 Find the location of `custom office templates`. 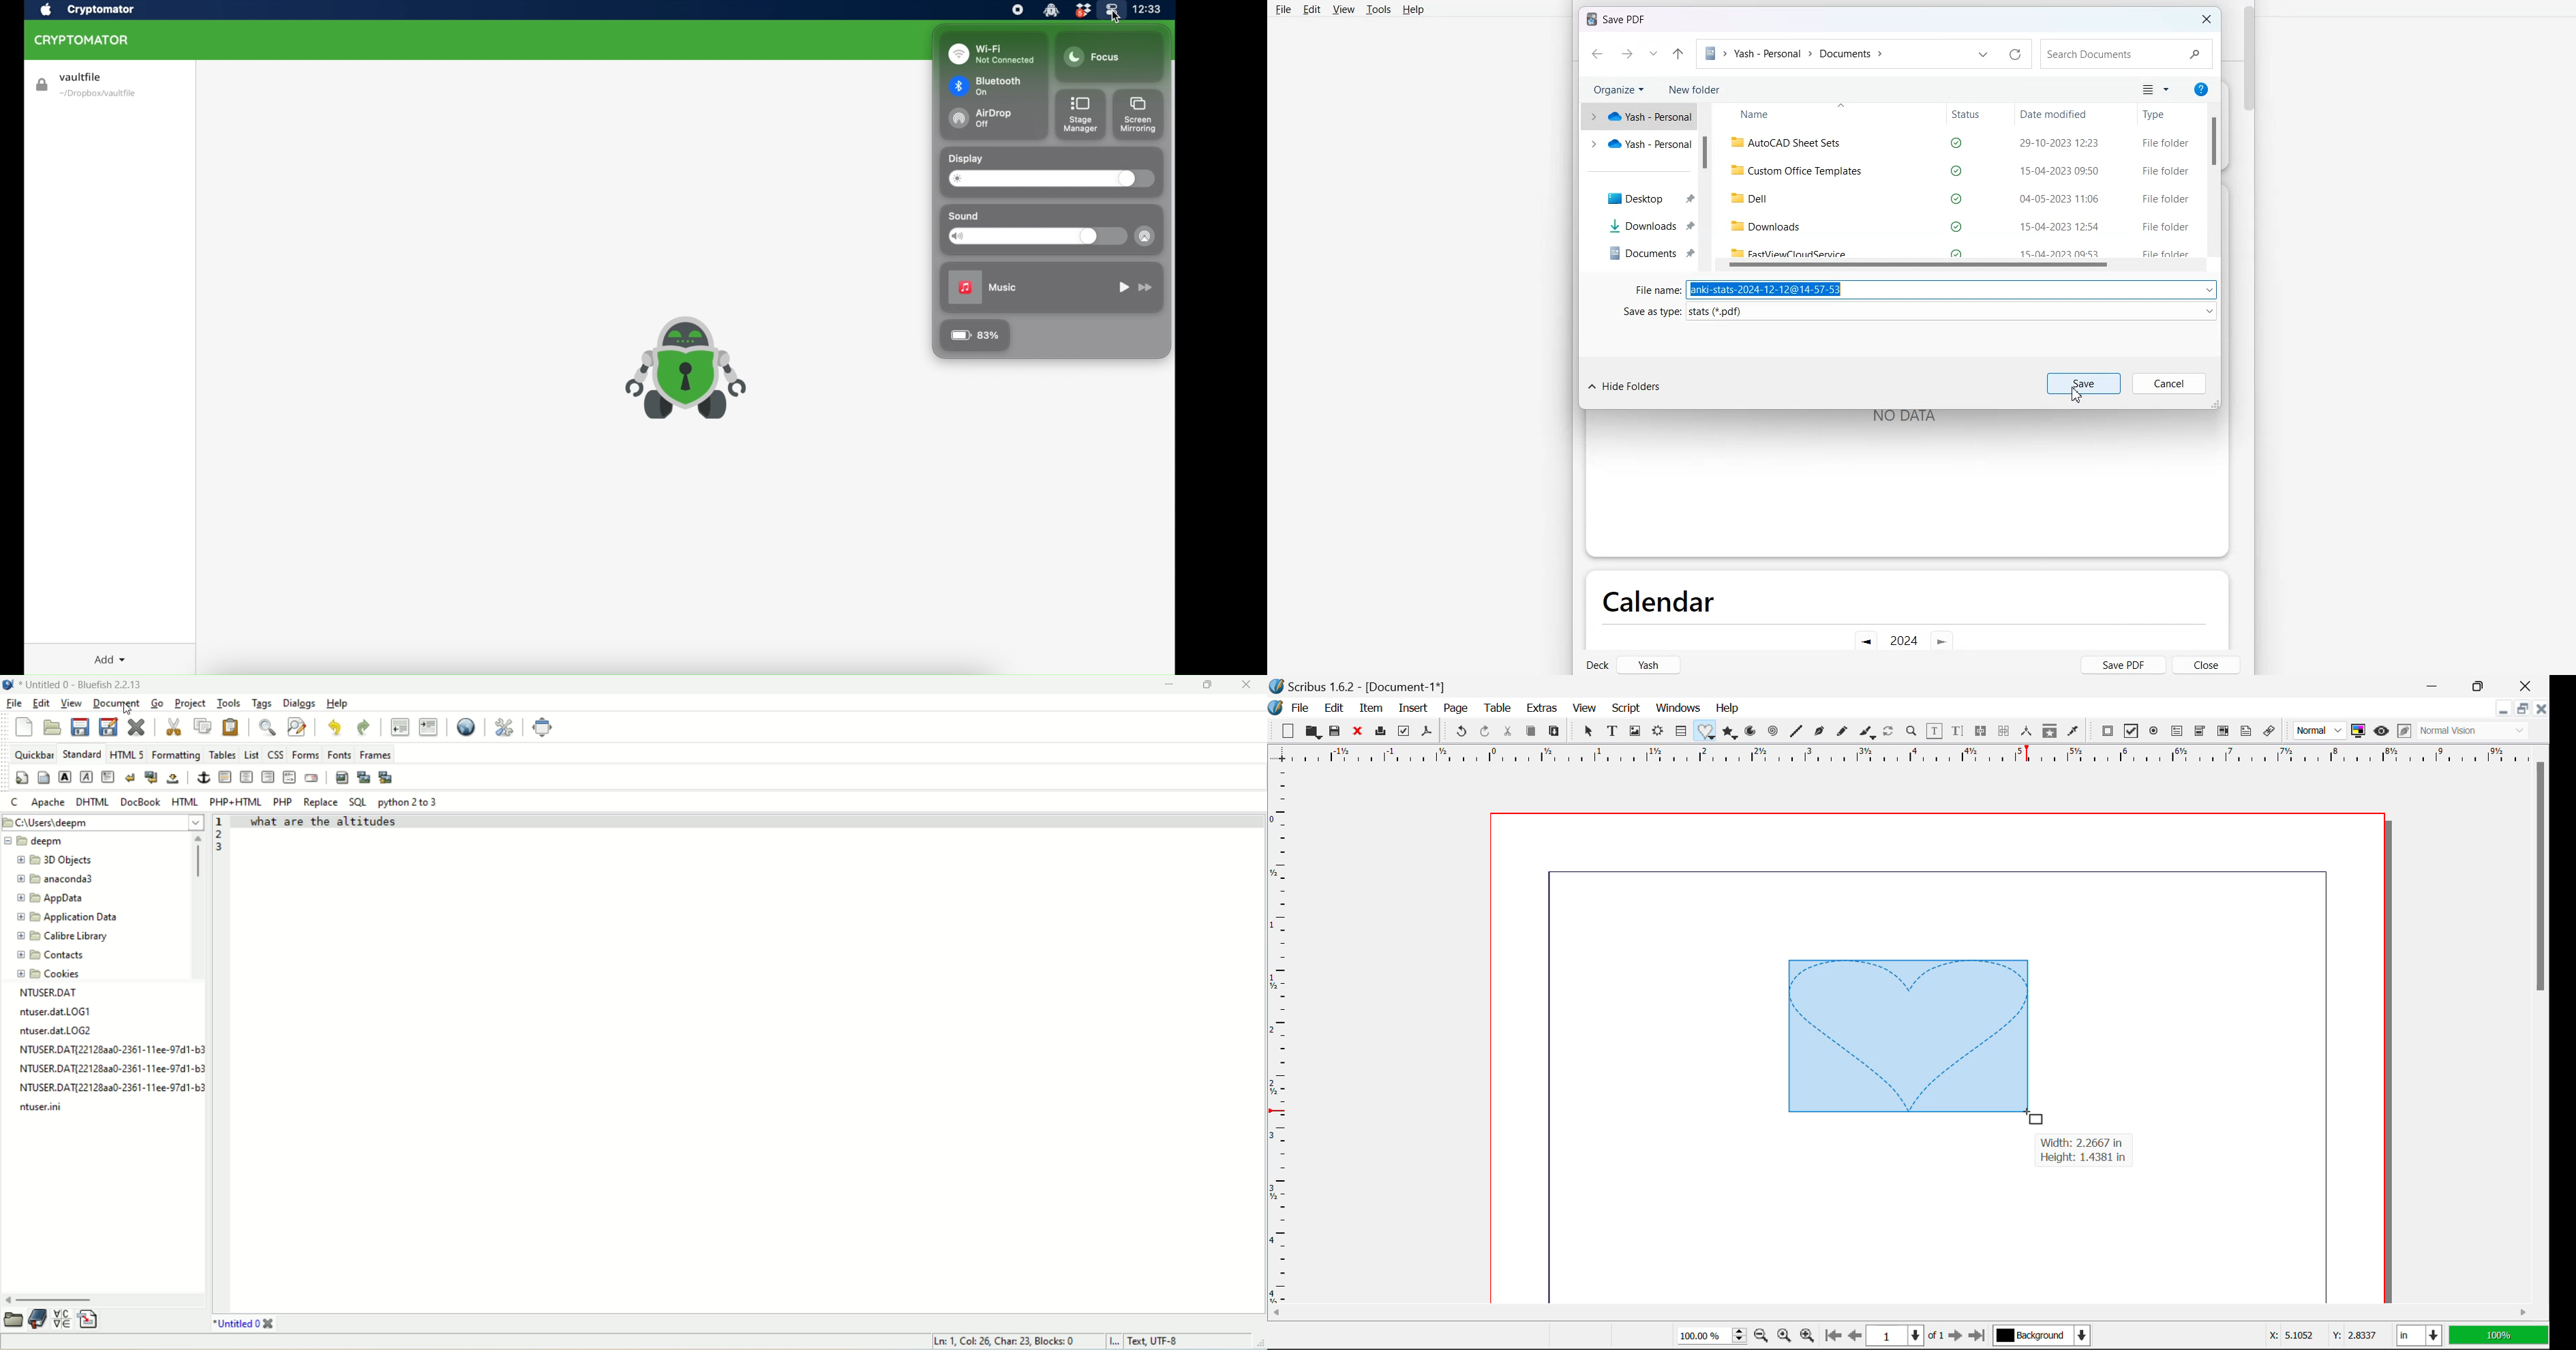

custom office templates is located at coordinates (1958, 168).